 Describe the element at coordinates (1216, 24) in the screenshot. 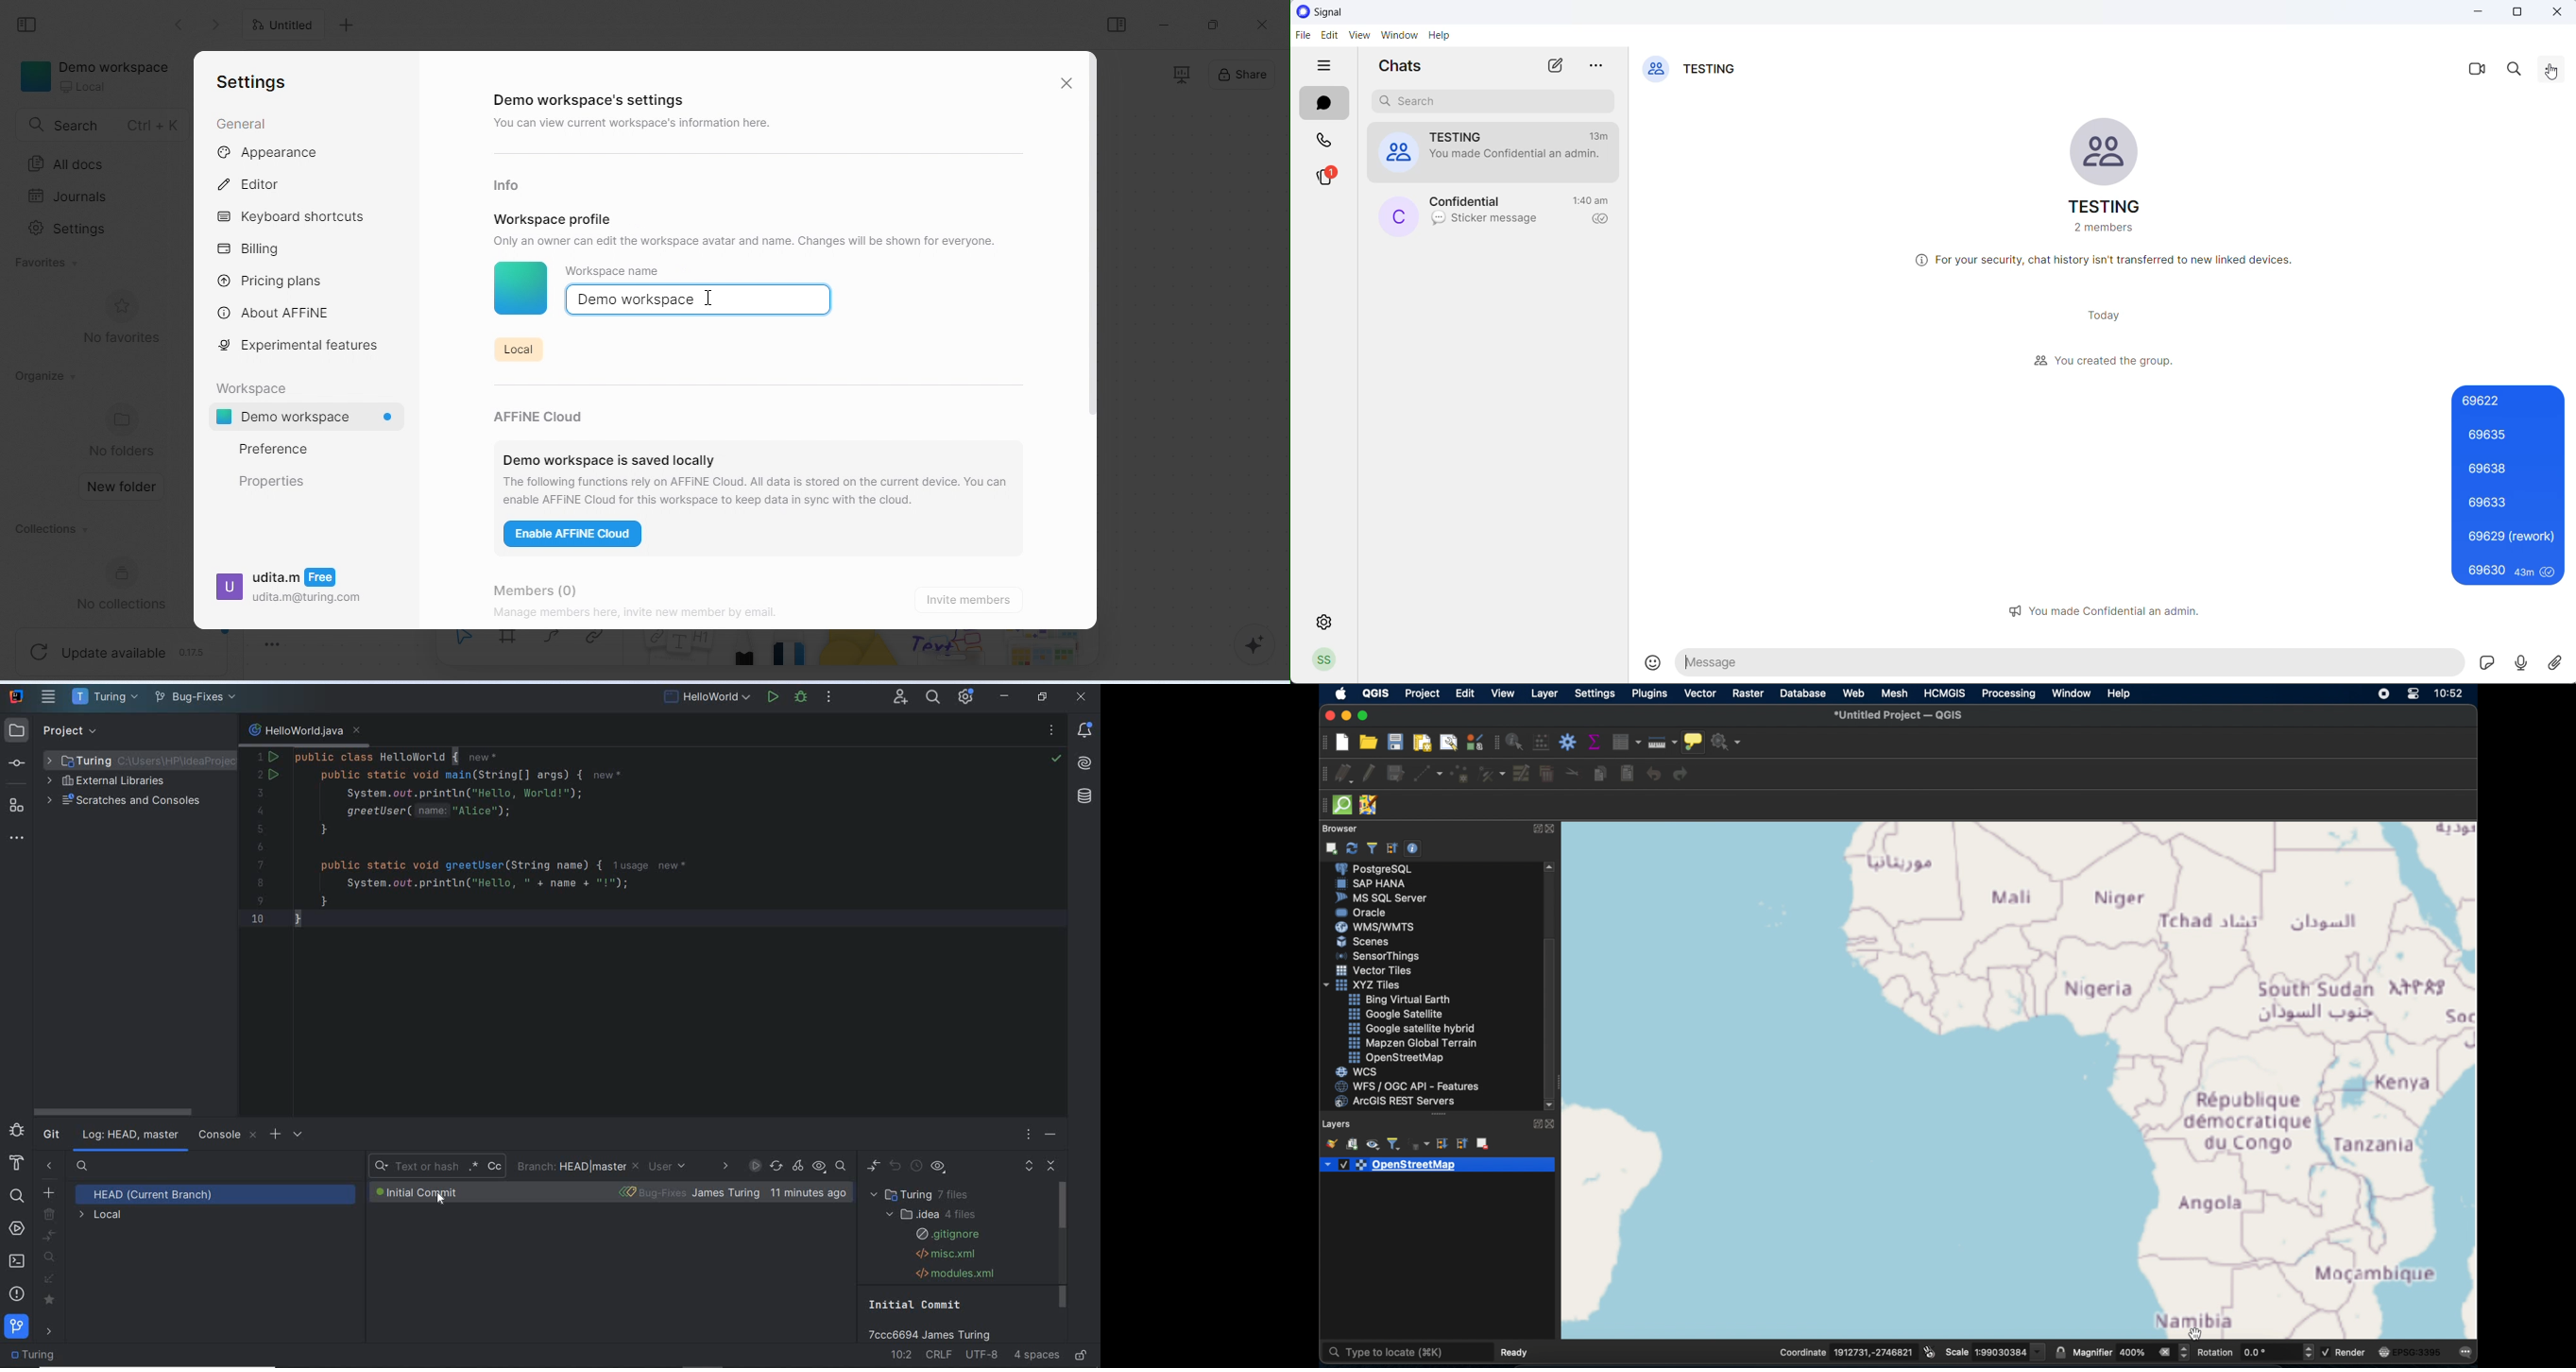

I see `maximize` at that location.